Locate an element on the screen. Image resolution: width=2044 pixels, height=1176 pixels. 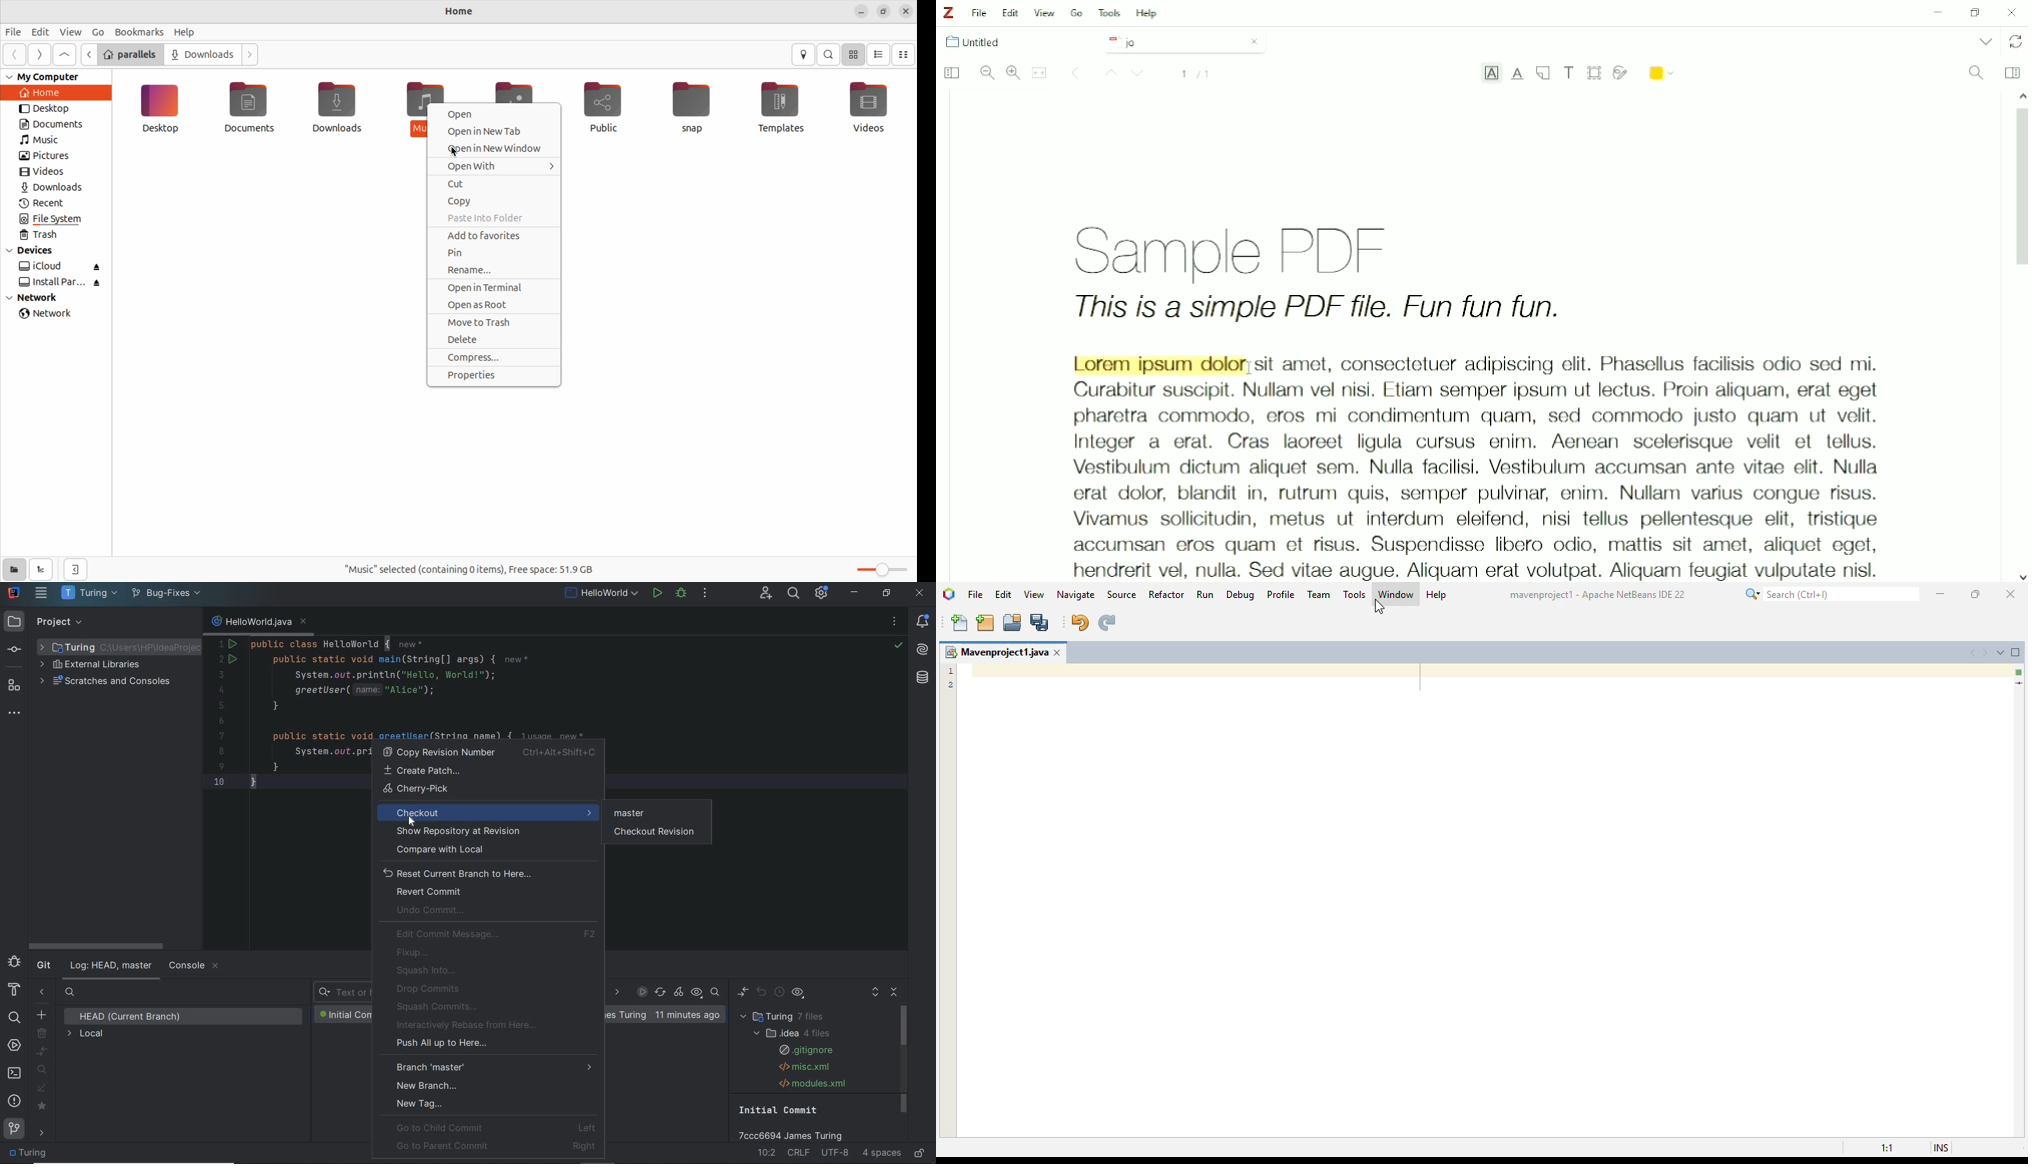
pdf logo is located at coordinates (1110, 41).